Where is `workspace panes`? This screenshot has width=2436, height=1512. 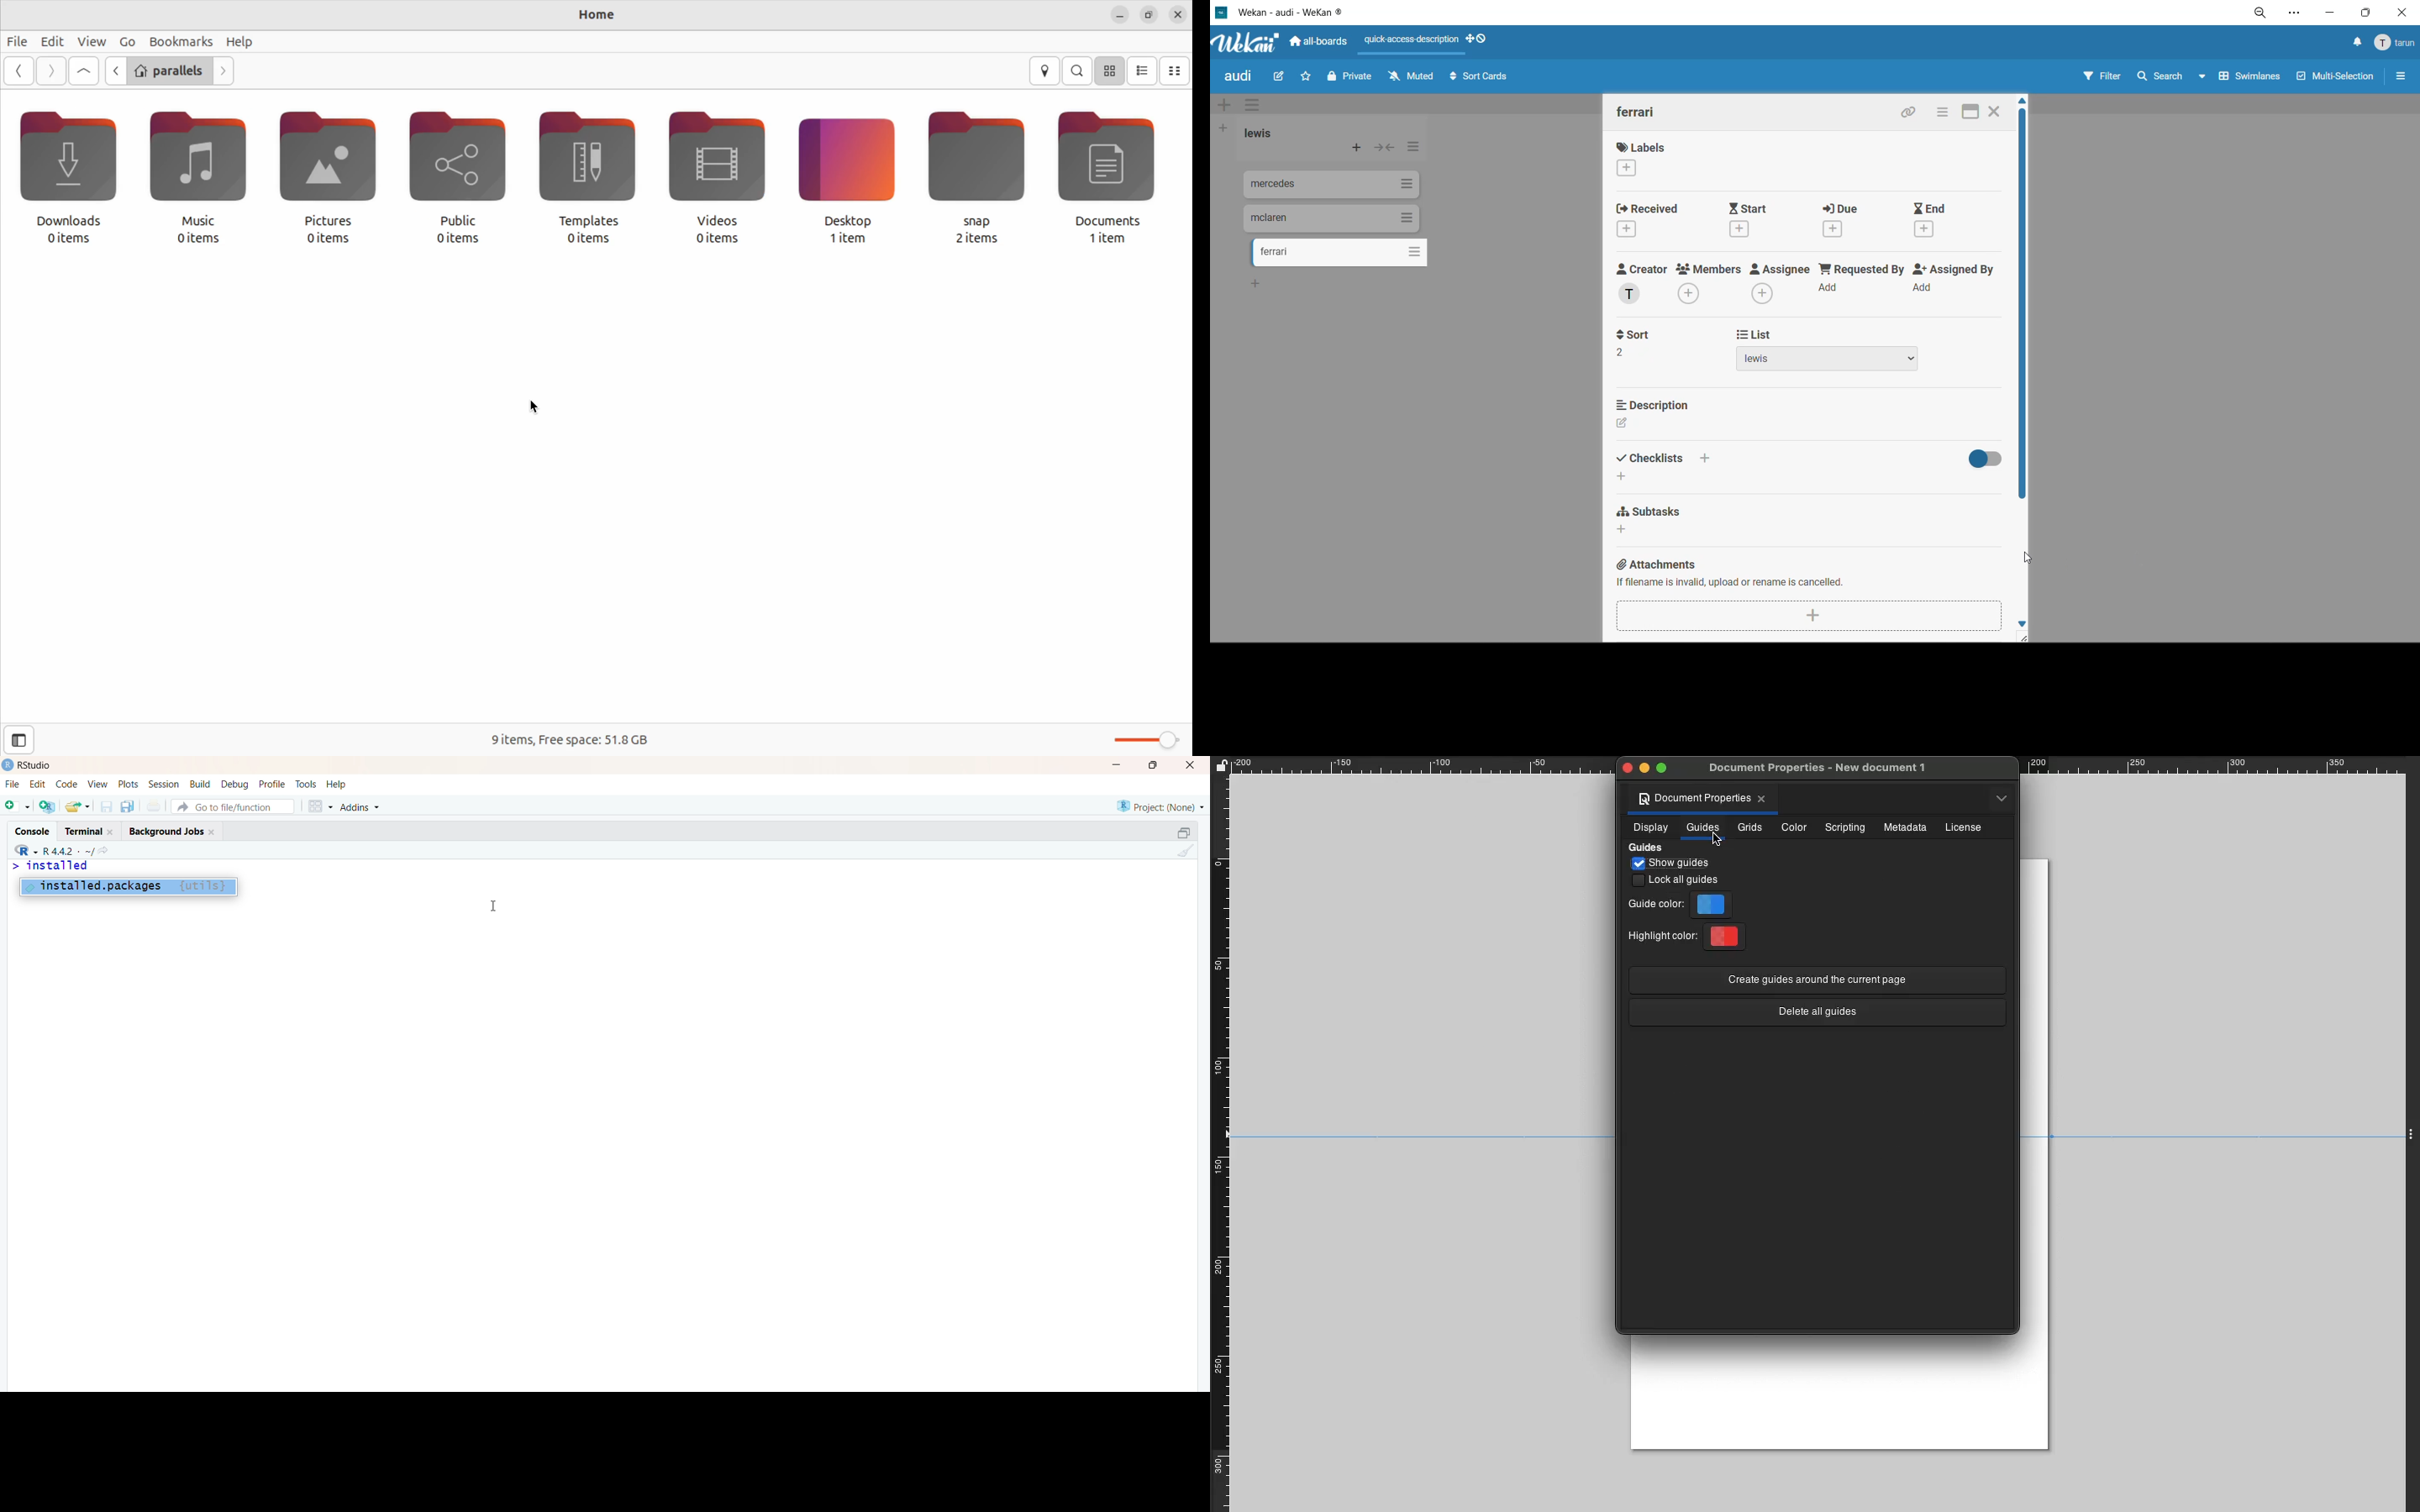 workspace panes is located at coordinates (320, 808).